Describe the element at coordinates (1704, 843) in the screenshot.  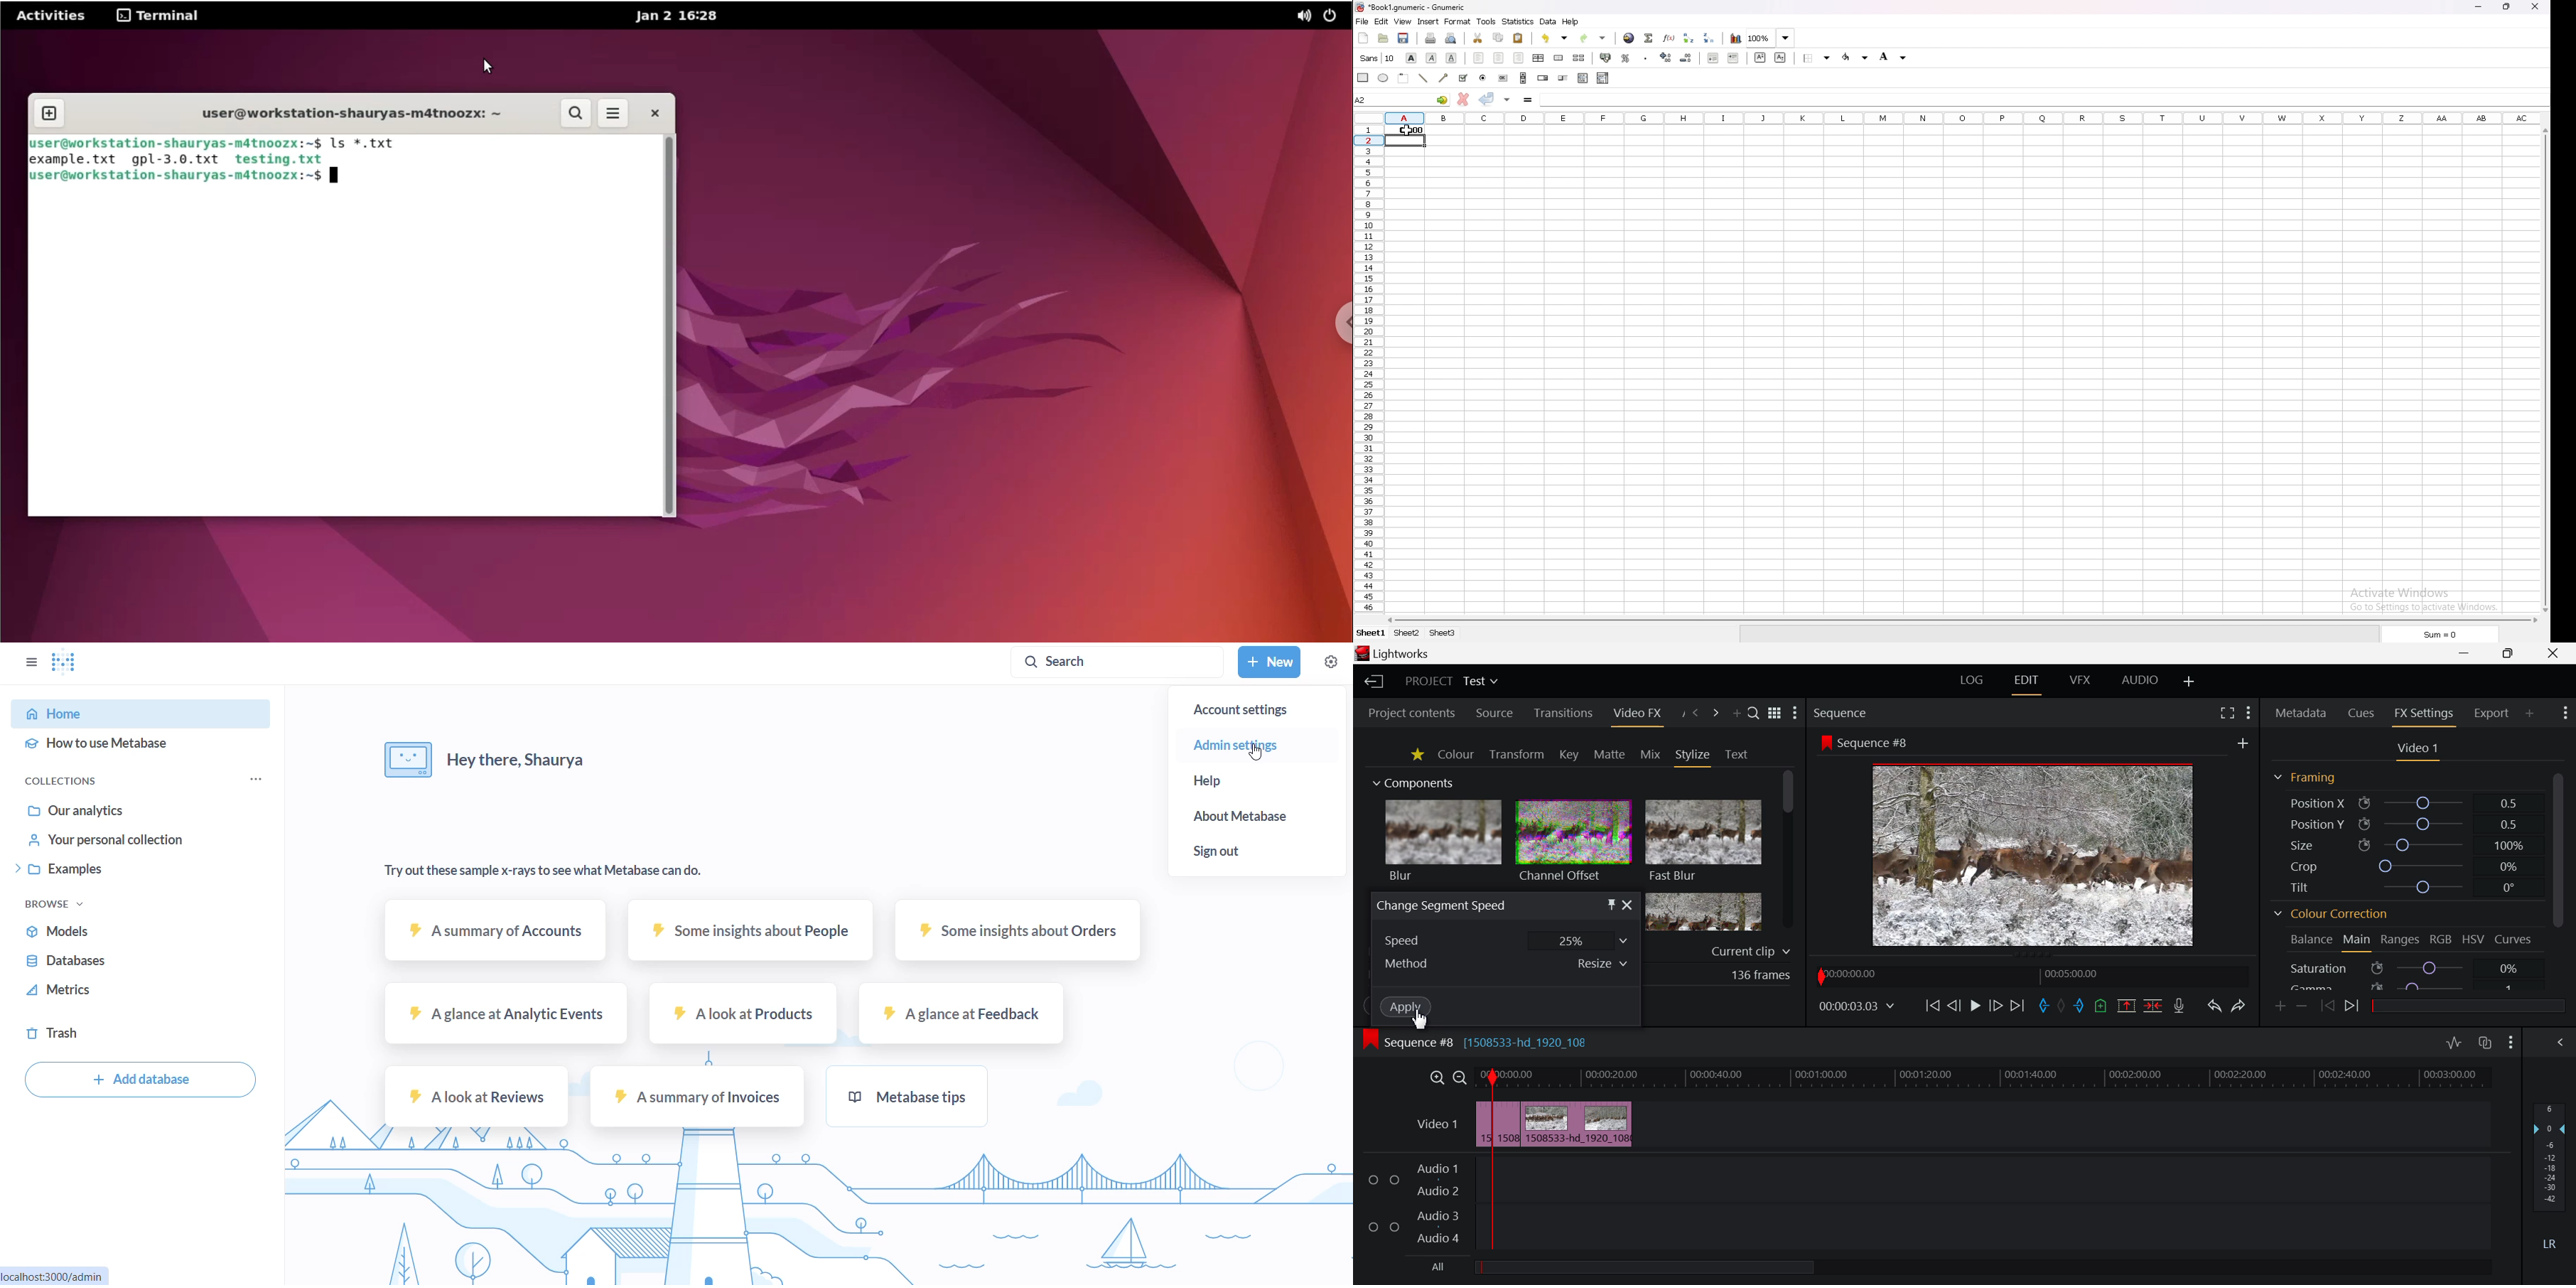
I see `Fast Blur` at that location.